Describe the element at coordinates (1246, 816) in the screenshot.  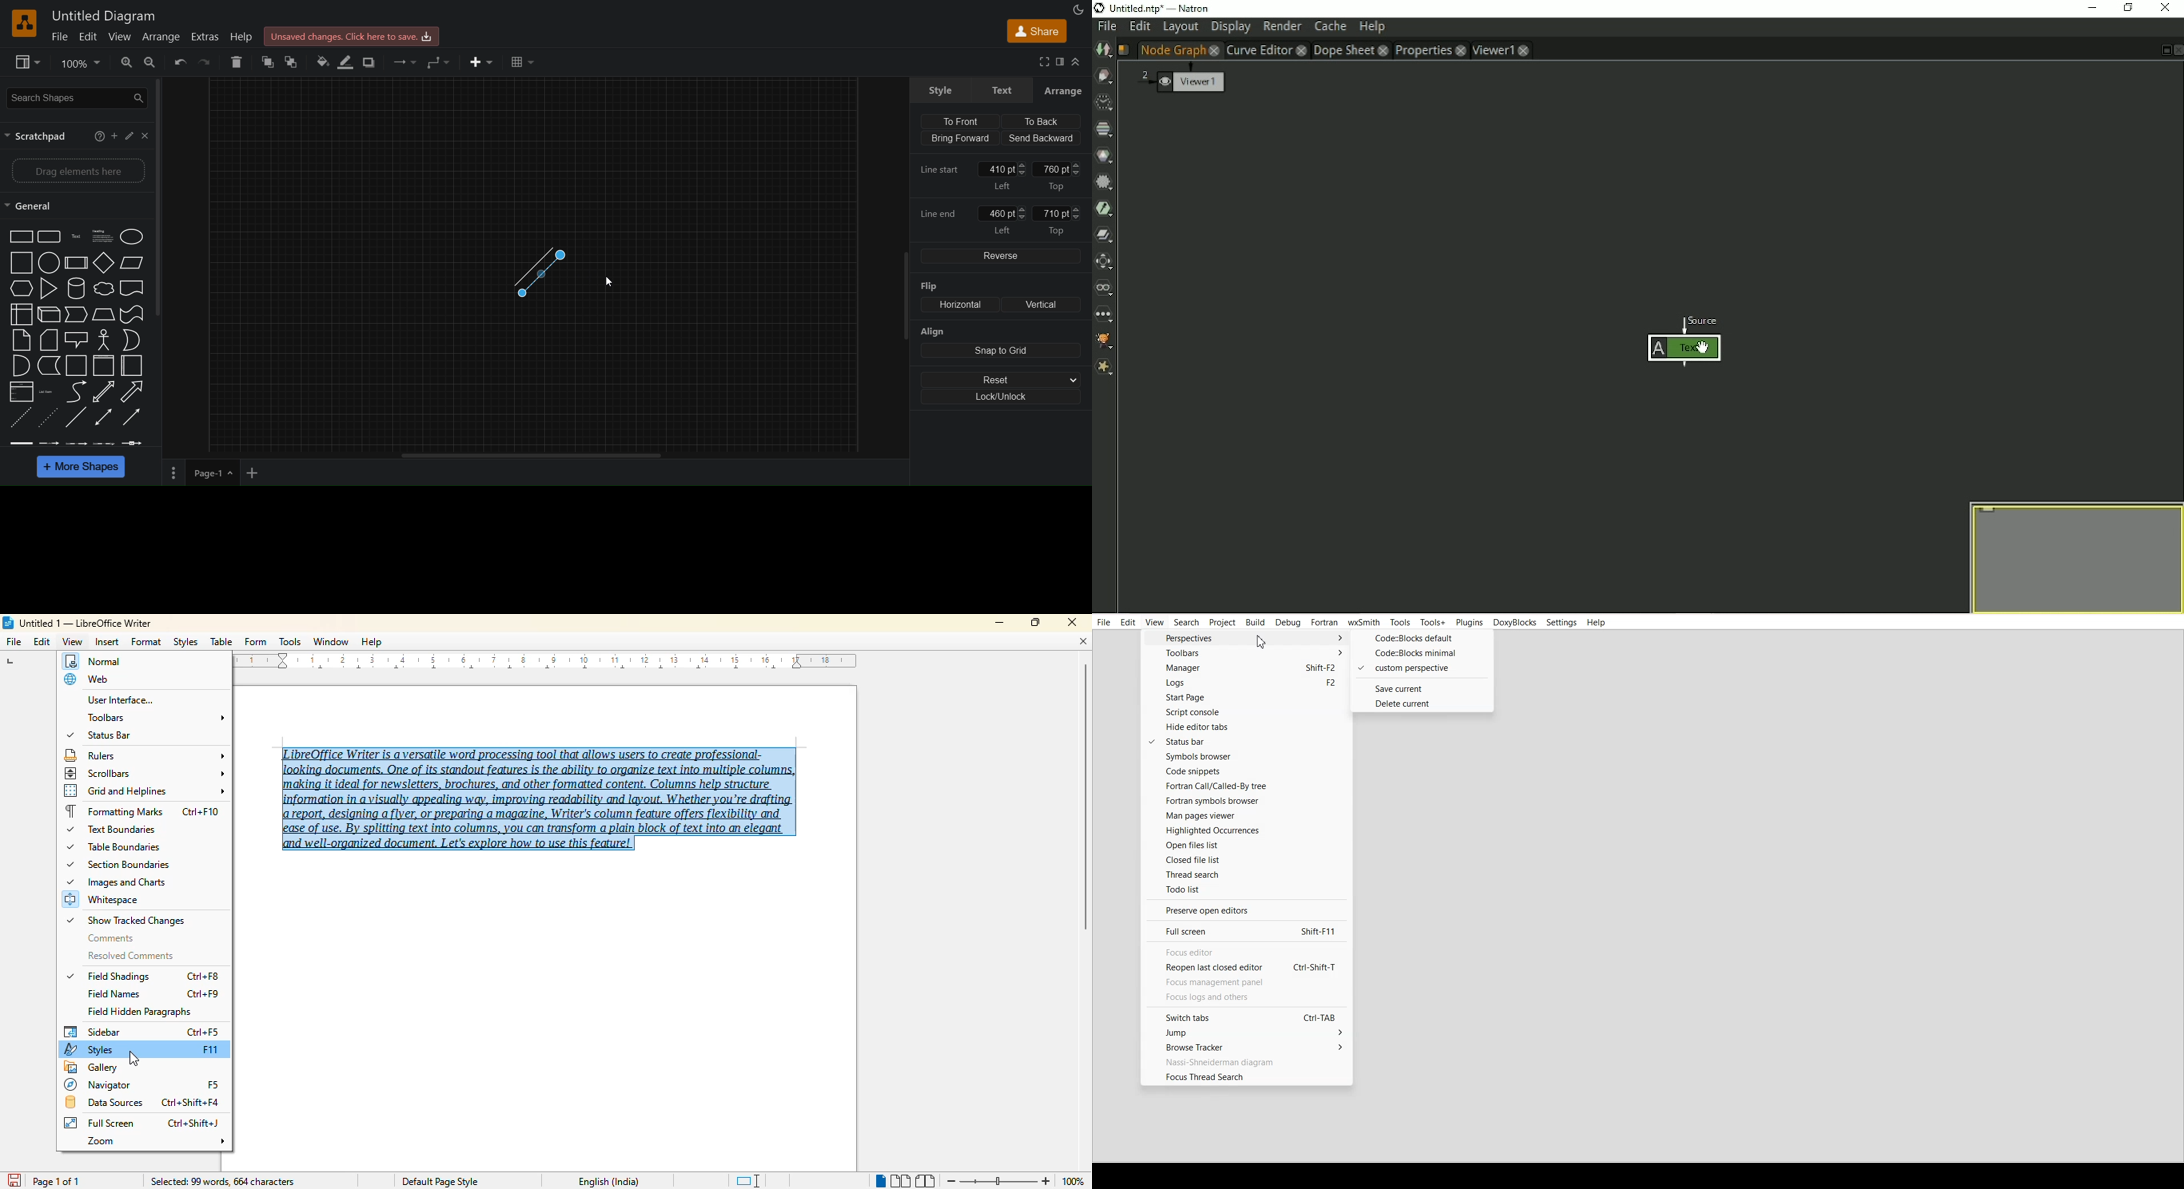
I see `Man Pages viewer` at that location.